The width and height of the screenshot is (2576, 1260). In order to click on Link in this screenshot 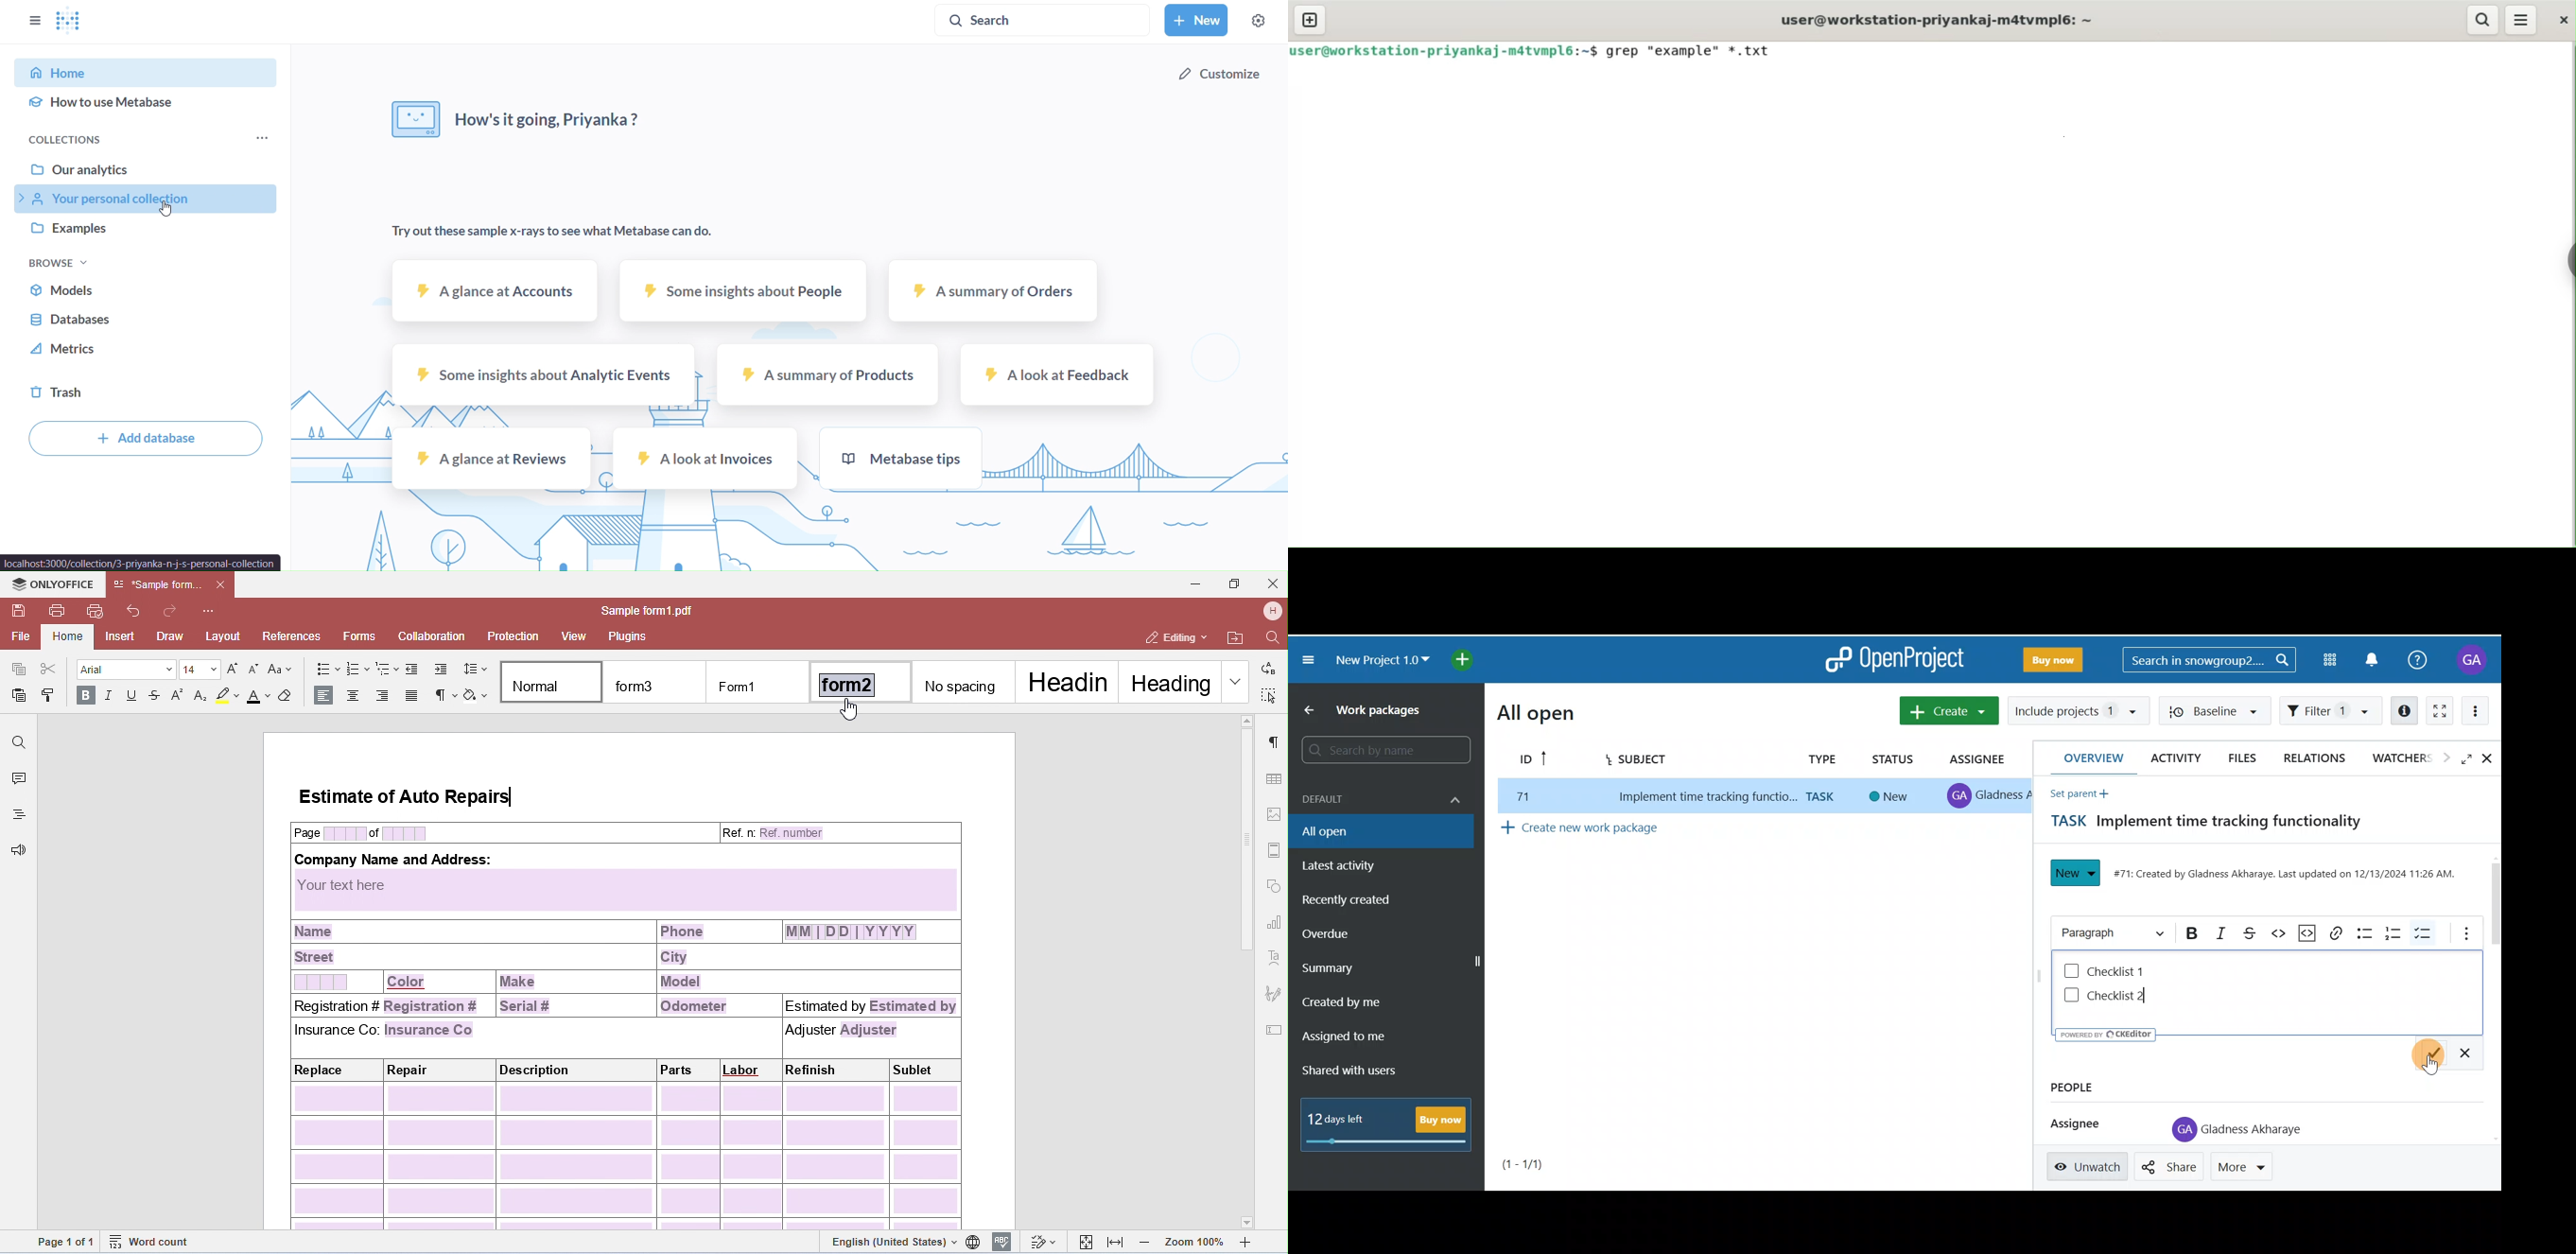, I will do `click(2337, 932)`.